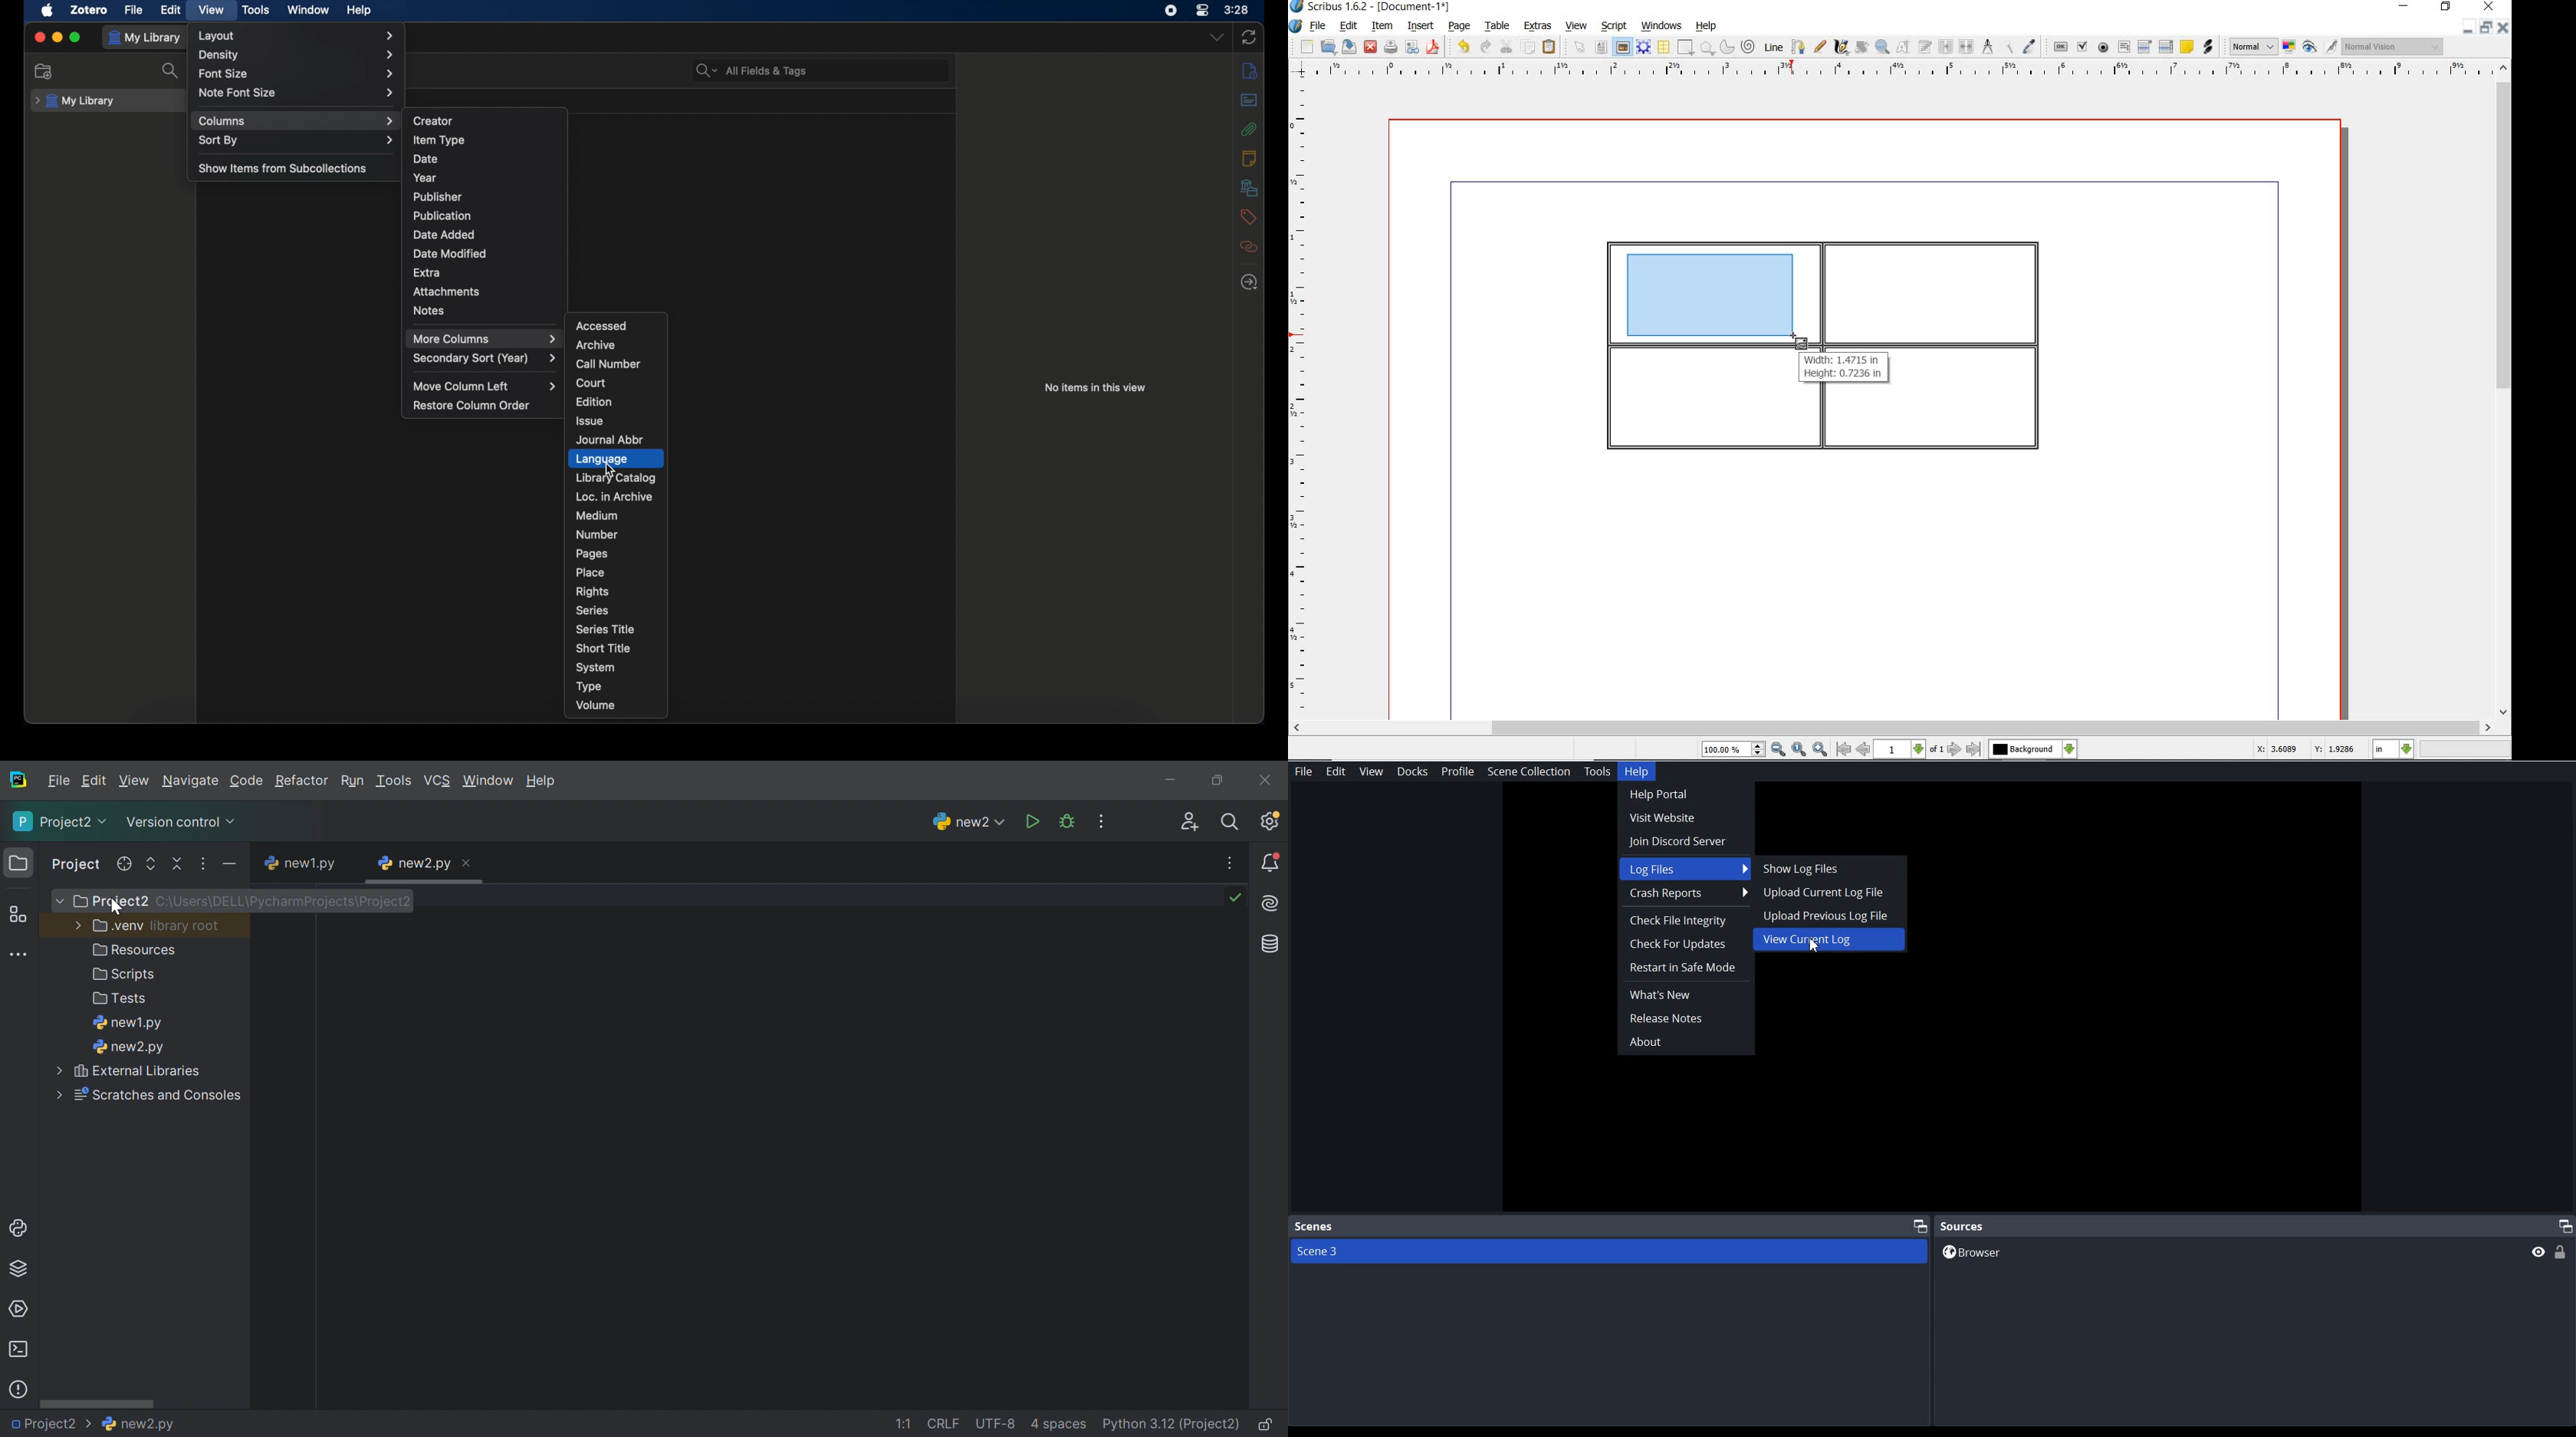 Image resolution: width=2576 pixels, height=1456 pixels. I want to click on pages, so click(592, 554).